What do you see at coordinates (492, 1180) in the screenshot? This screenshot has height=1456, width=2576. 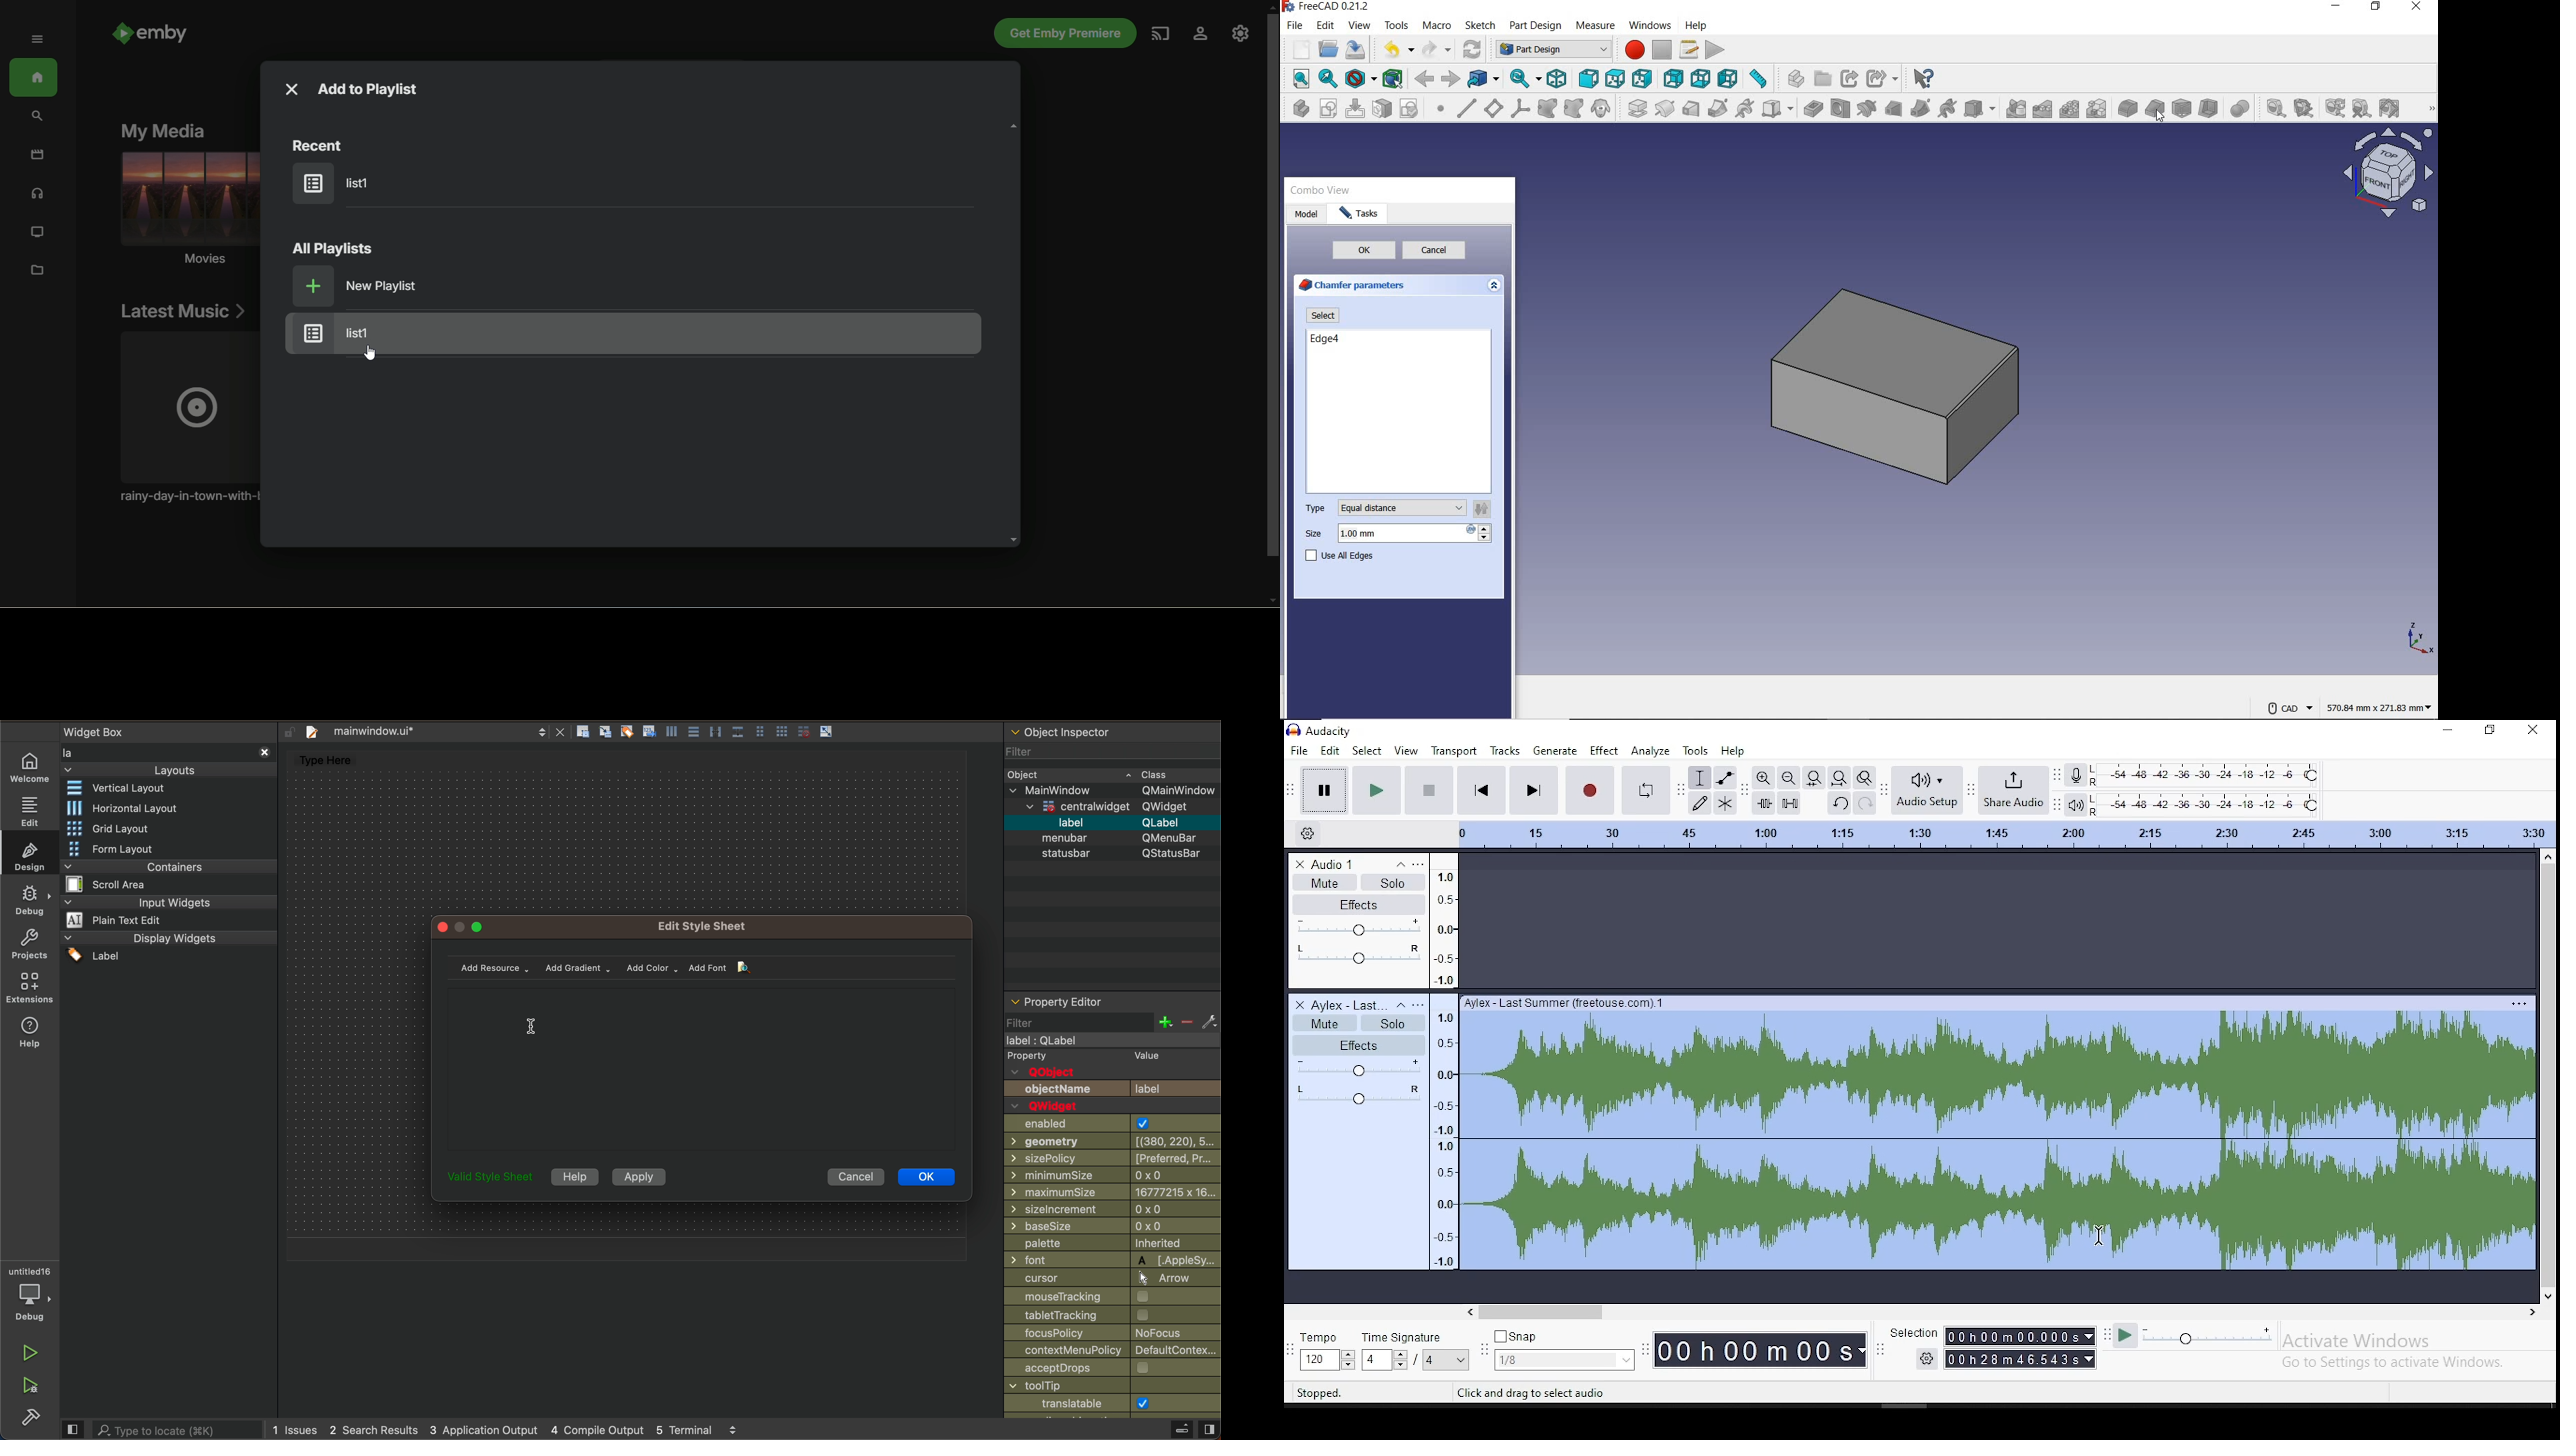 I see `` at bounding box center [492, 1180].